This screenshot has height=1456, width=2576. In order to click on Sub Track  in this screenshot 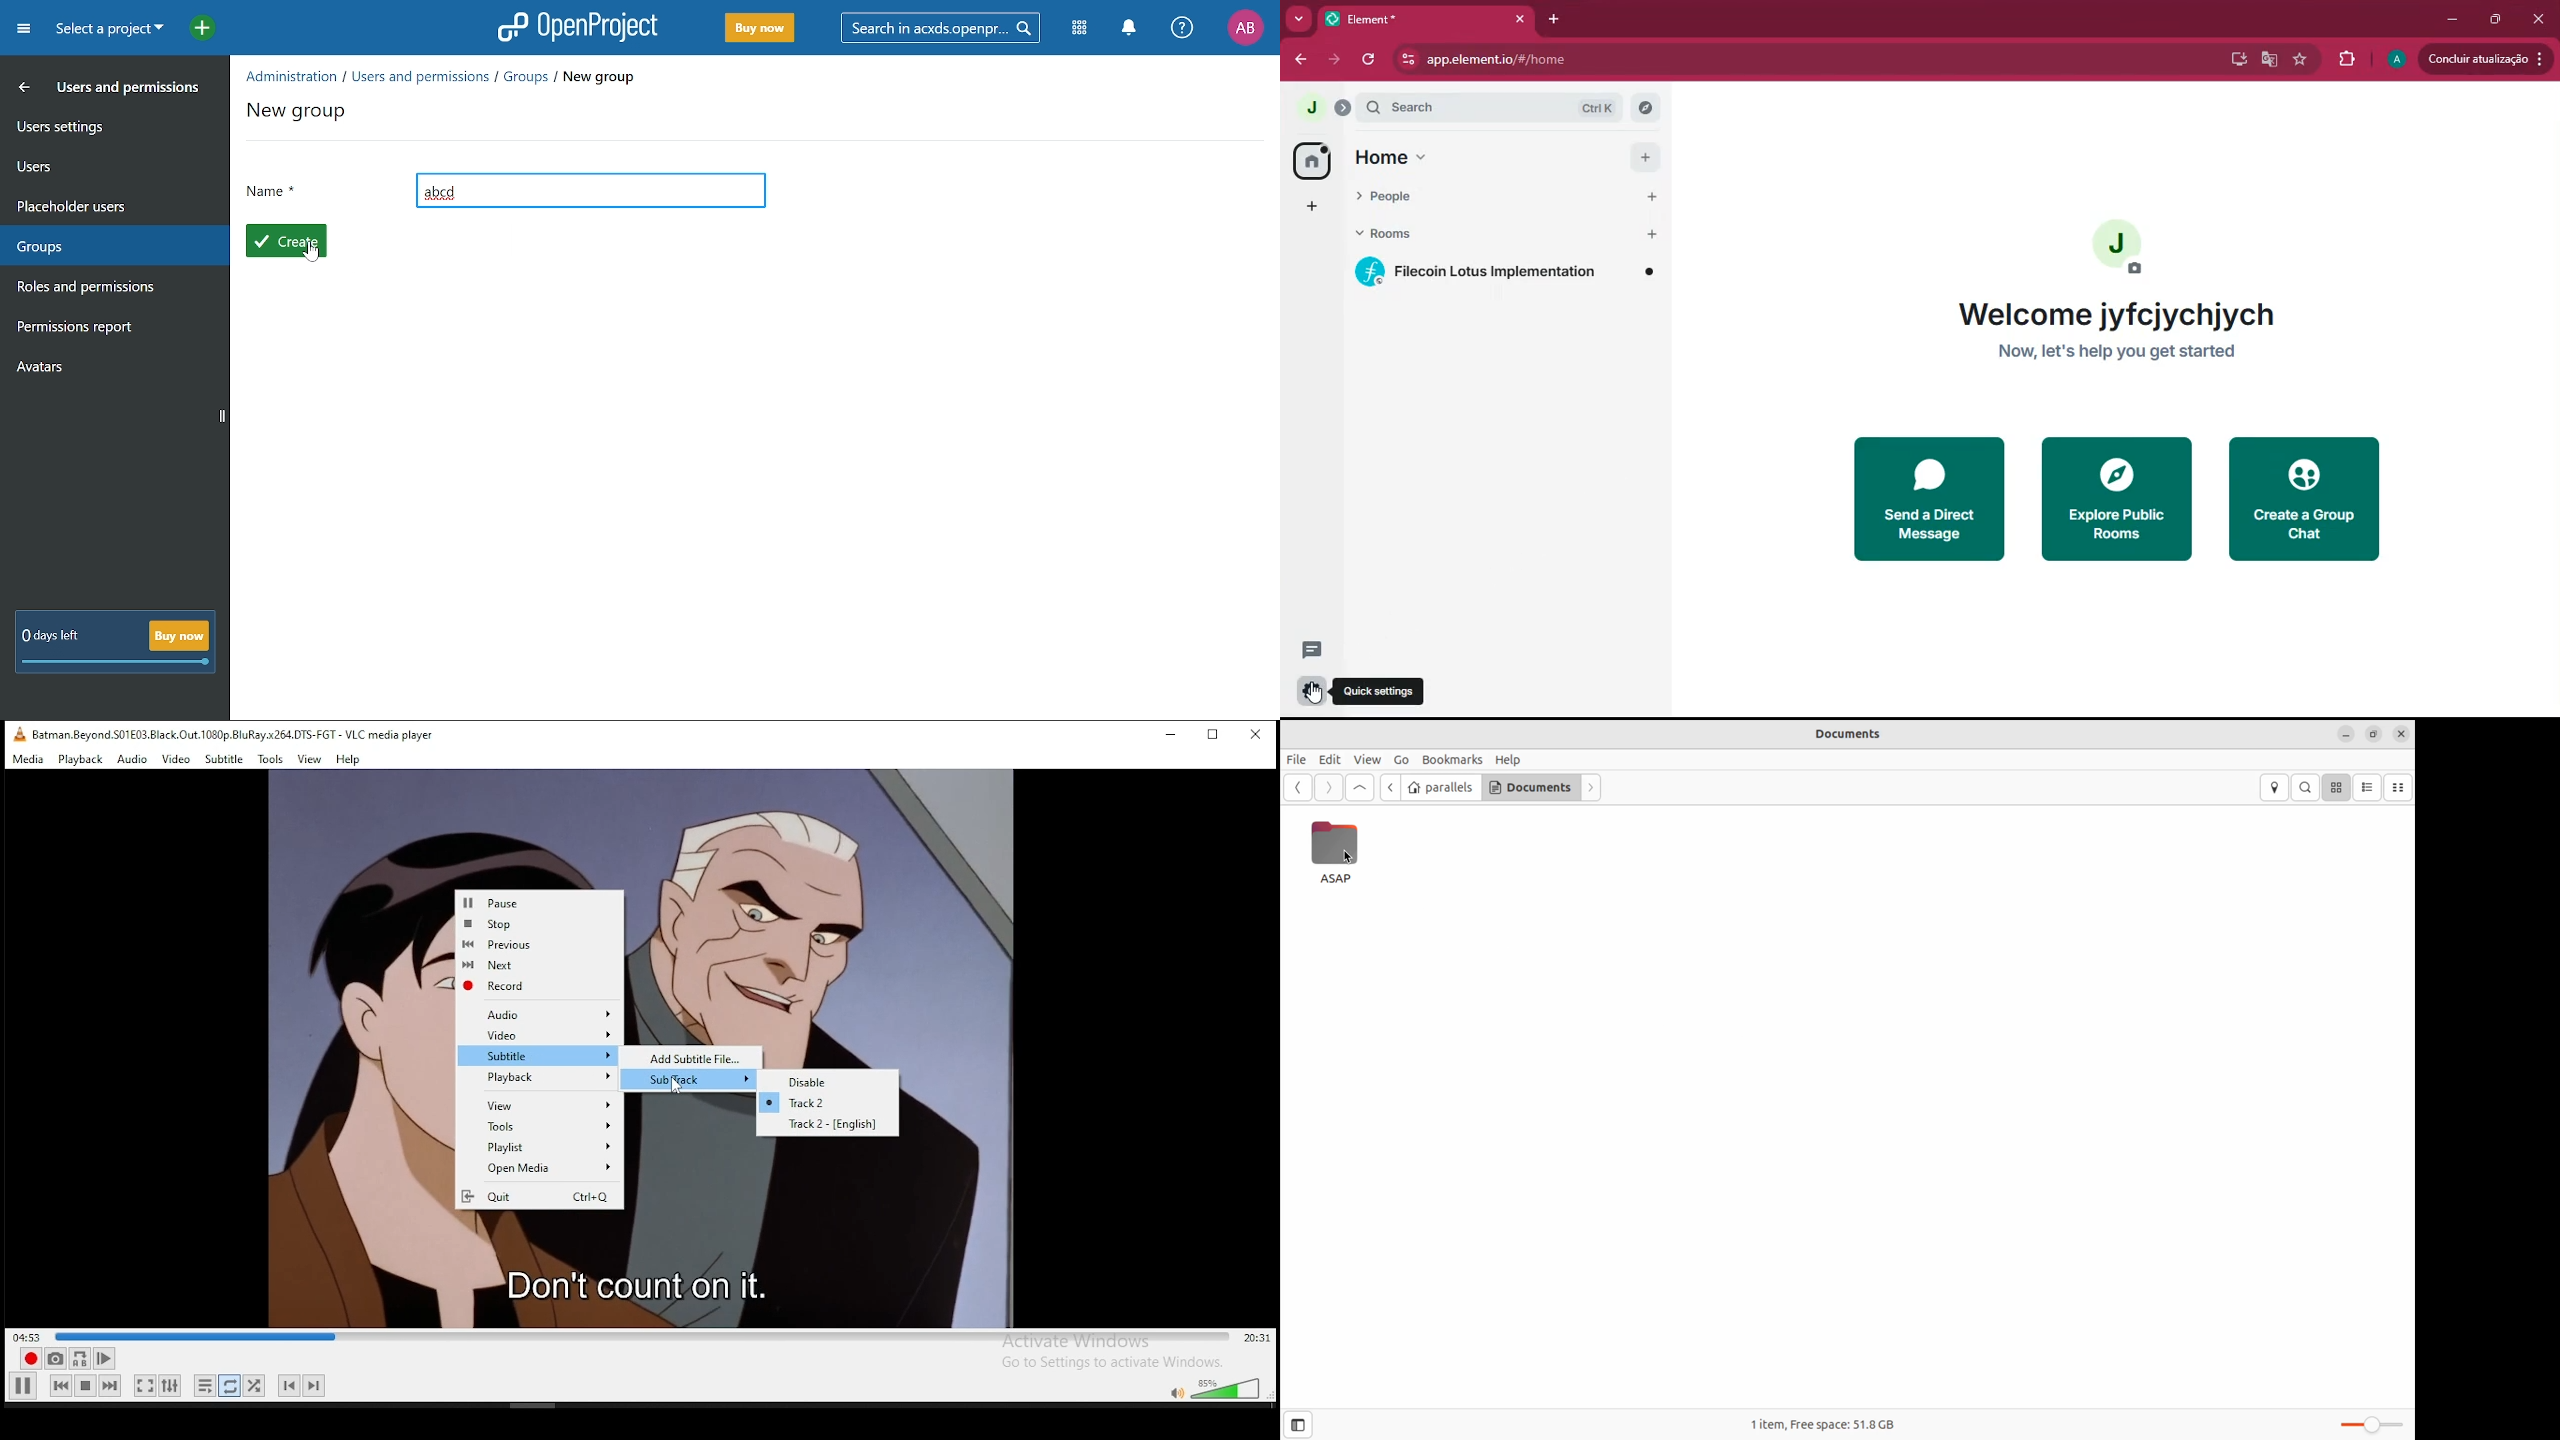, I will do `click(699, 1080)`.